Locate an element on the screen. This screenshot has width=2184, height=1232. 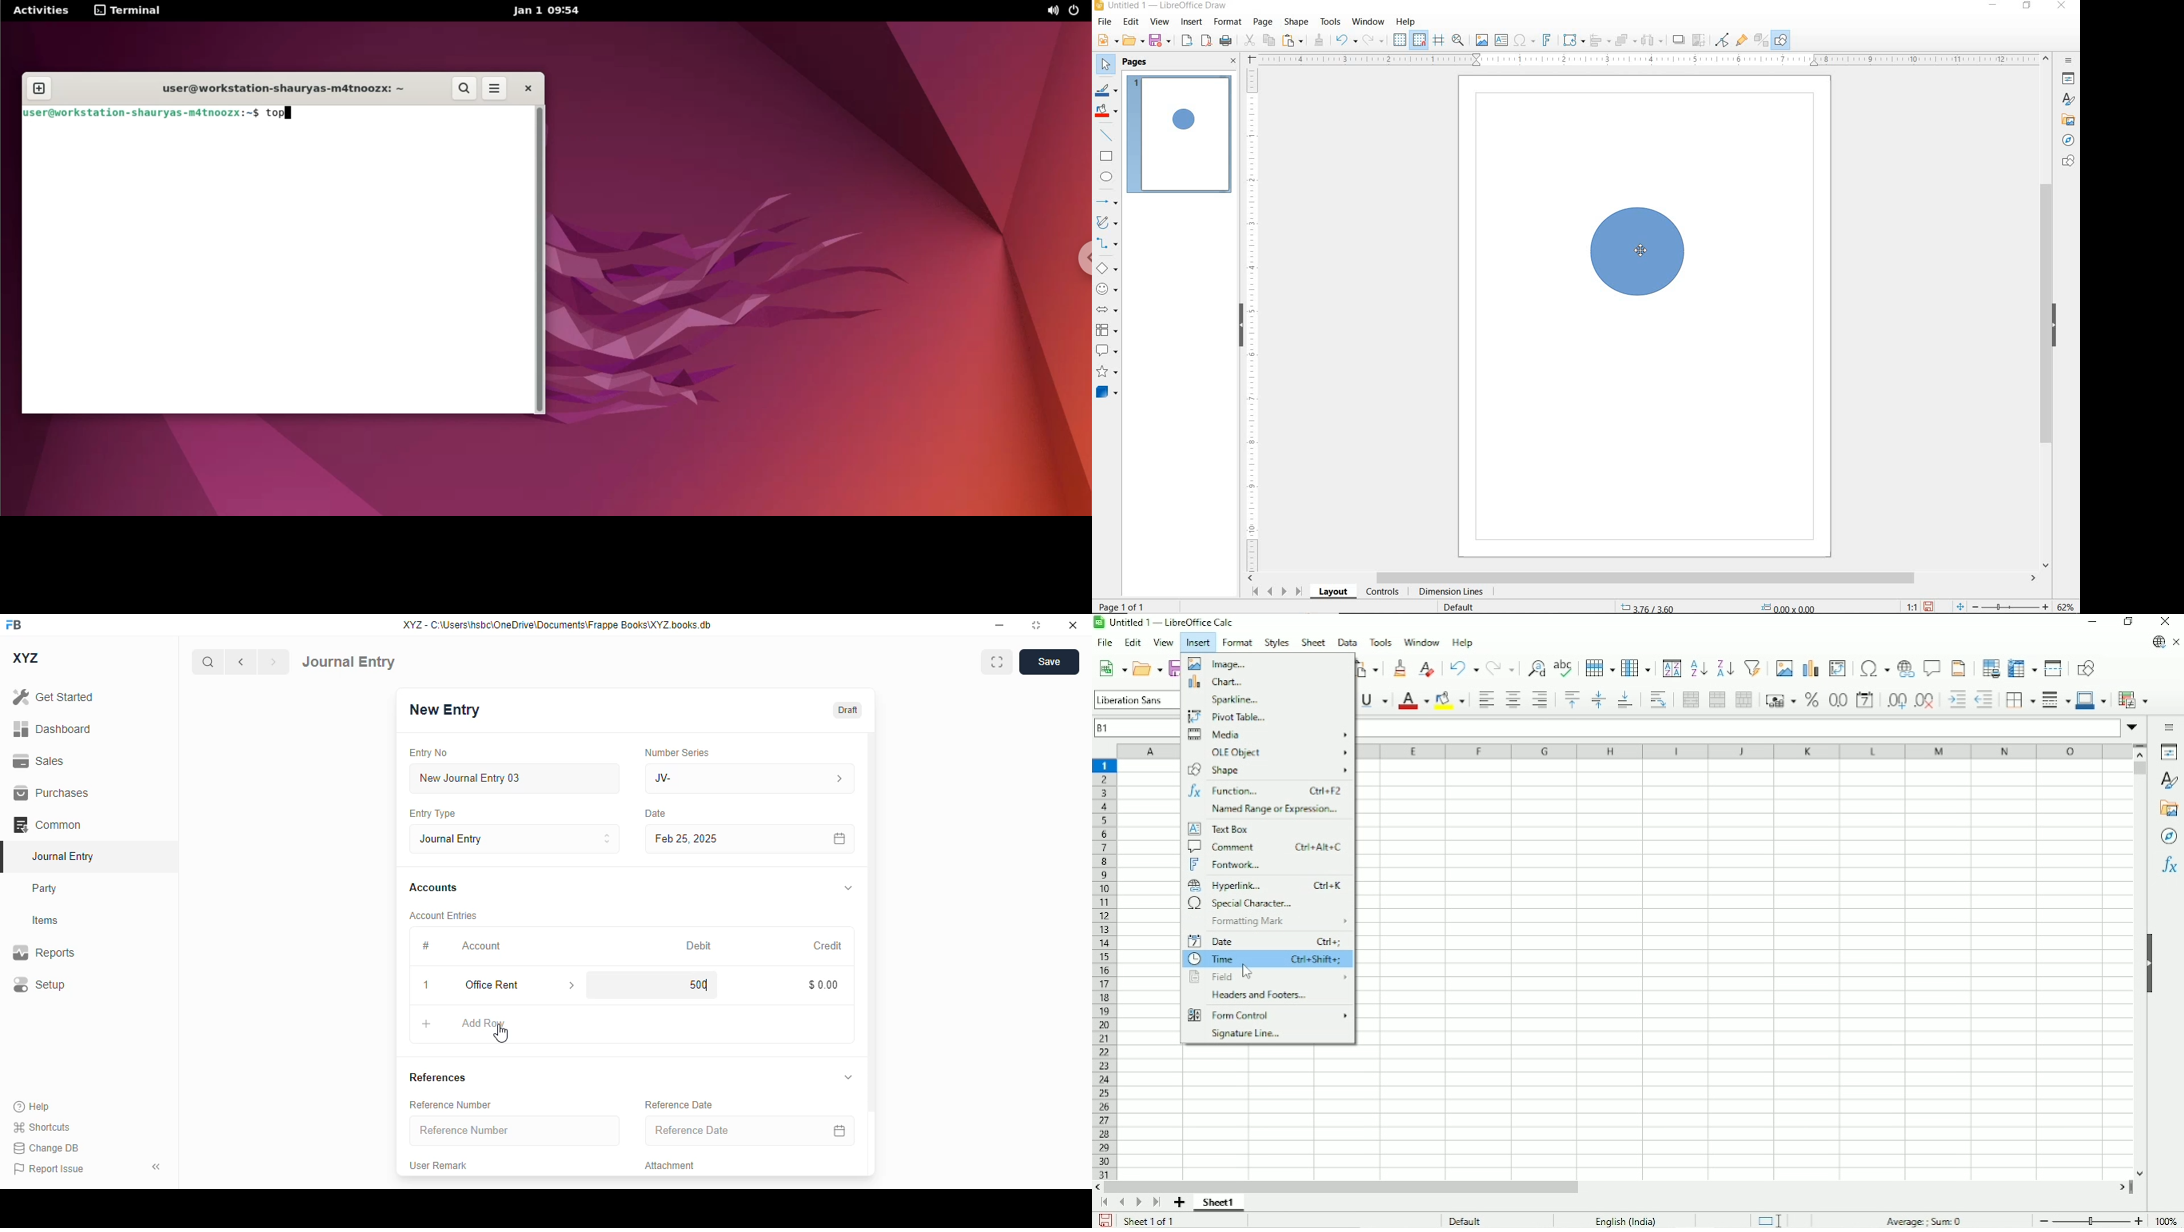
help is located at coordinates (32, 1107).